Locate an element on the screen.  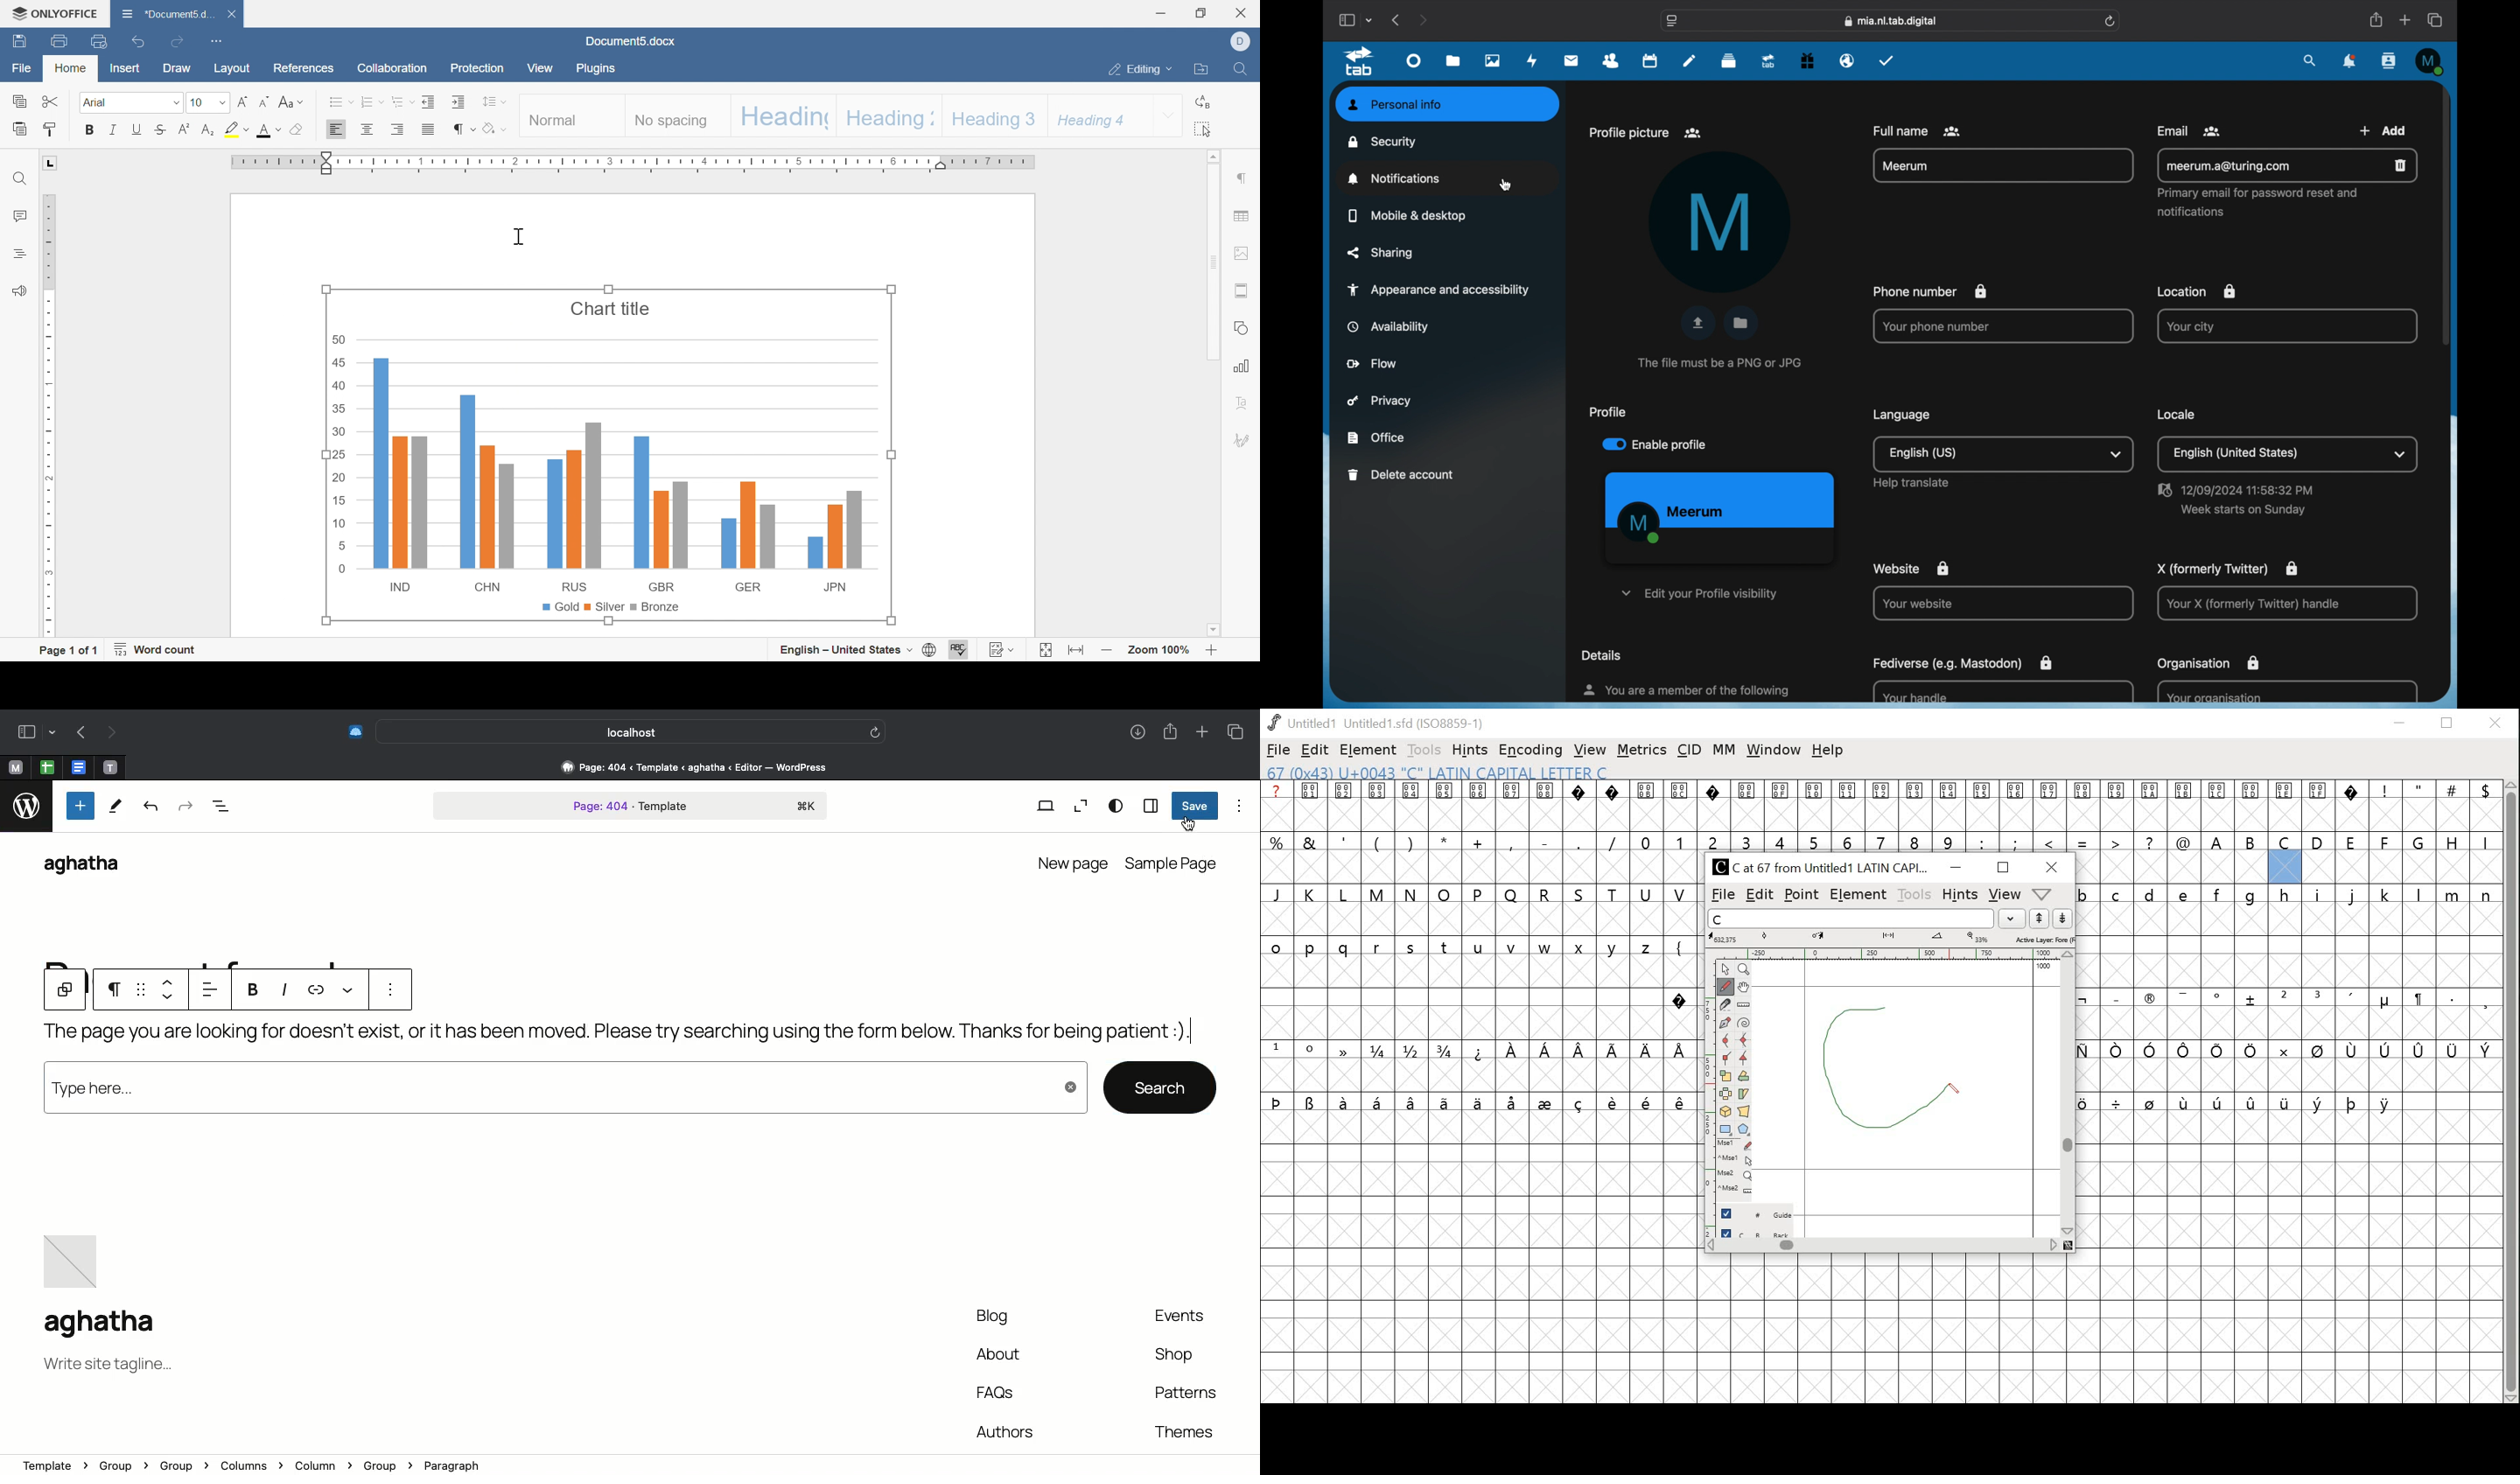
editing is located at coordinates (1141, 70).